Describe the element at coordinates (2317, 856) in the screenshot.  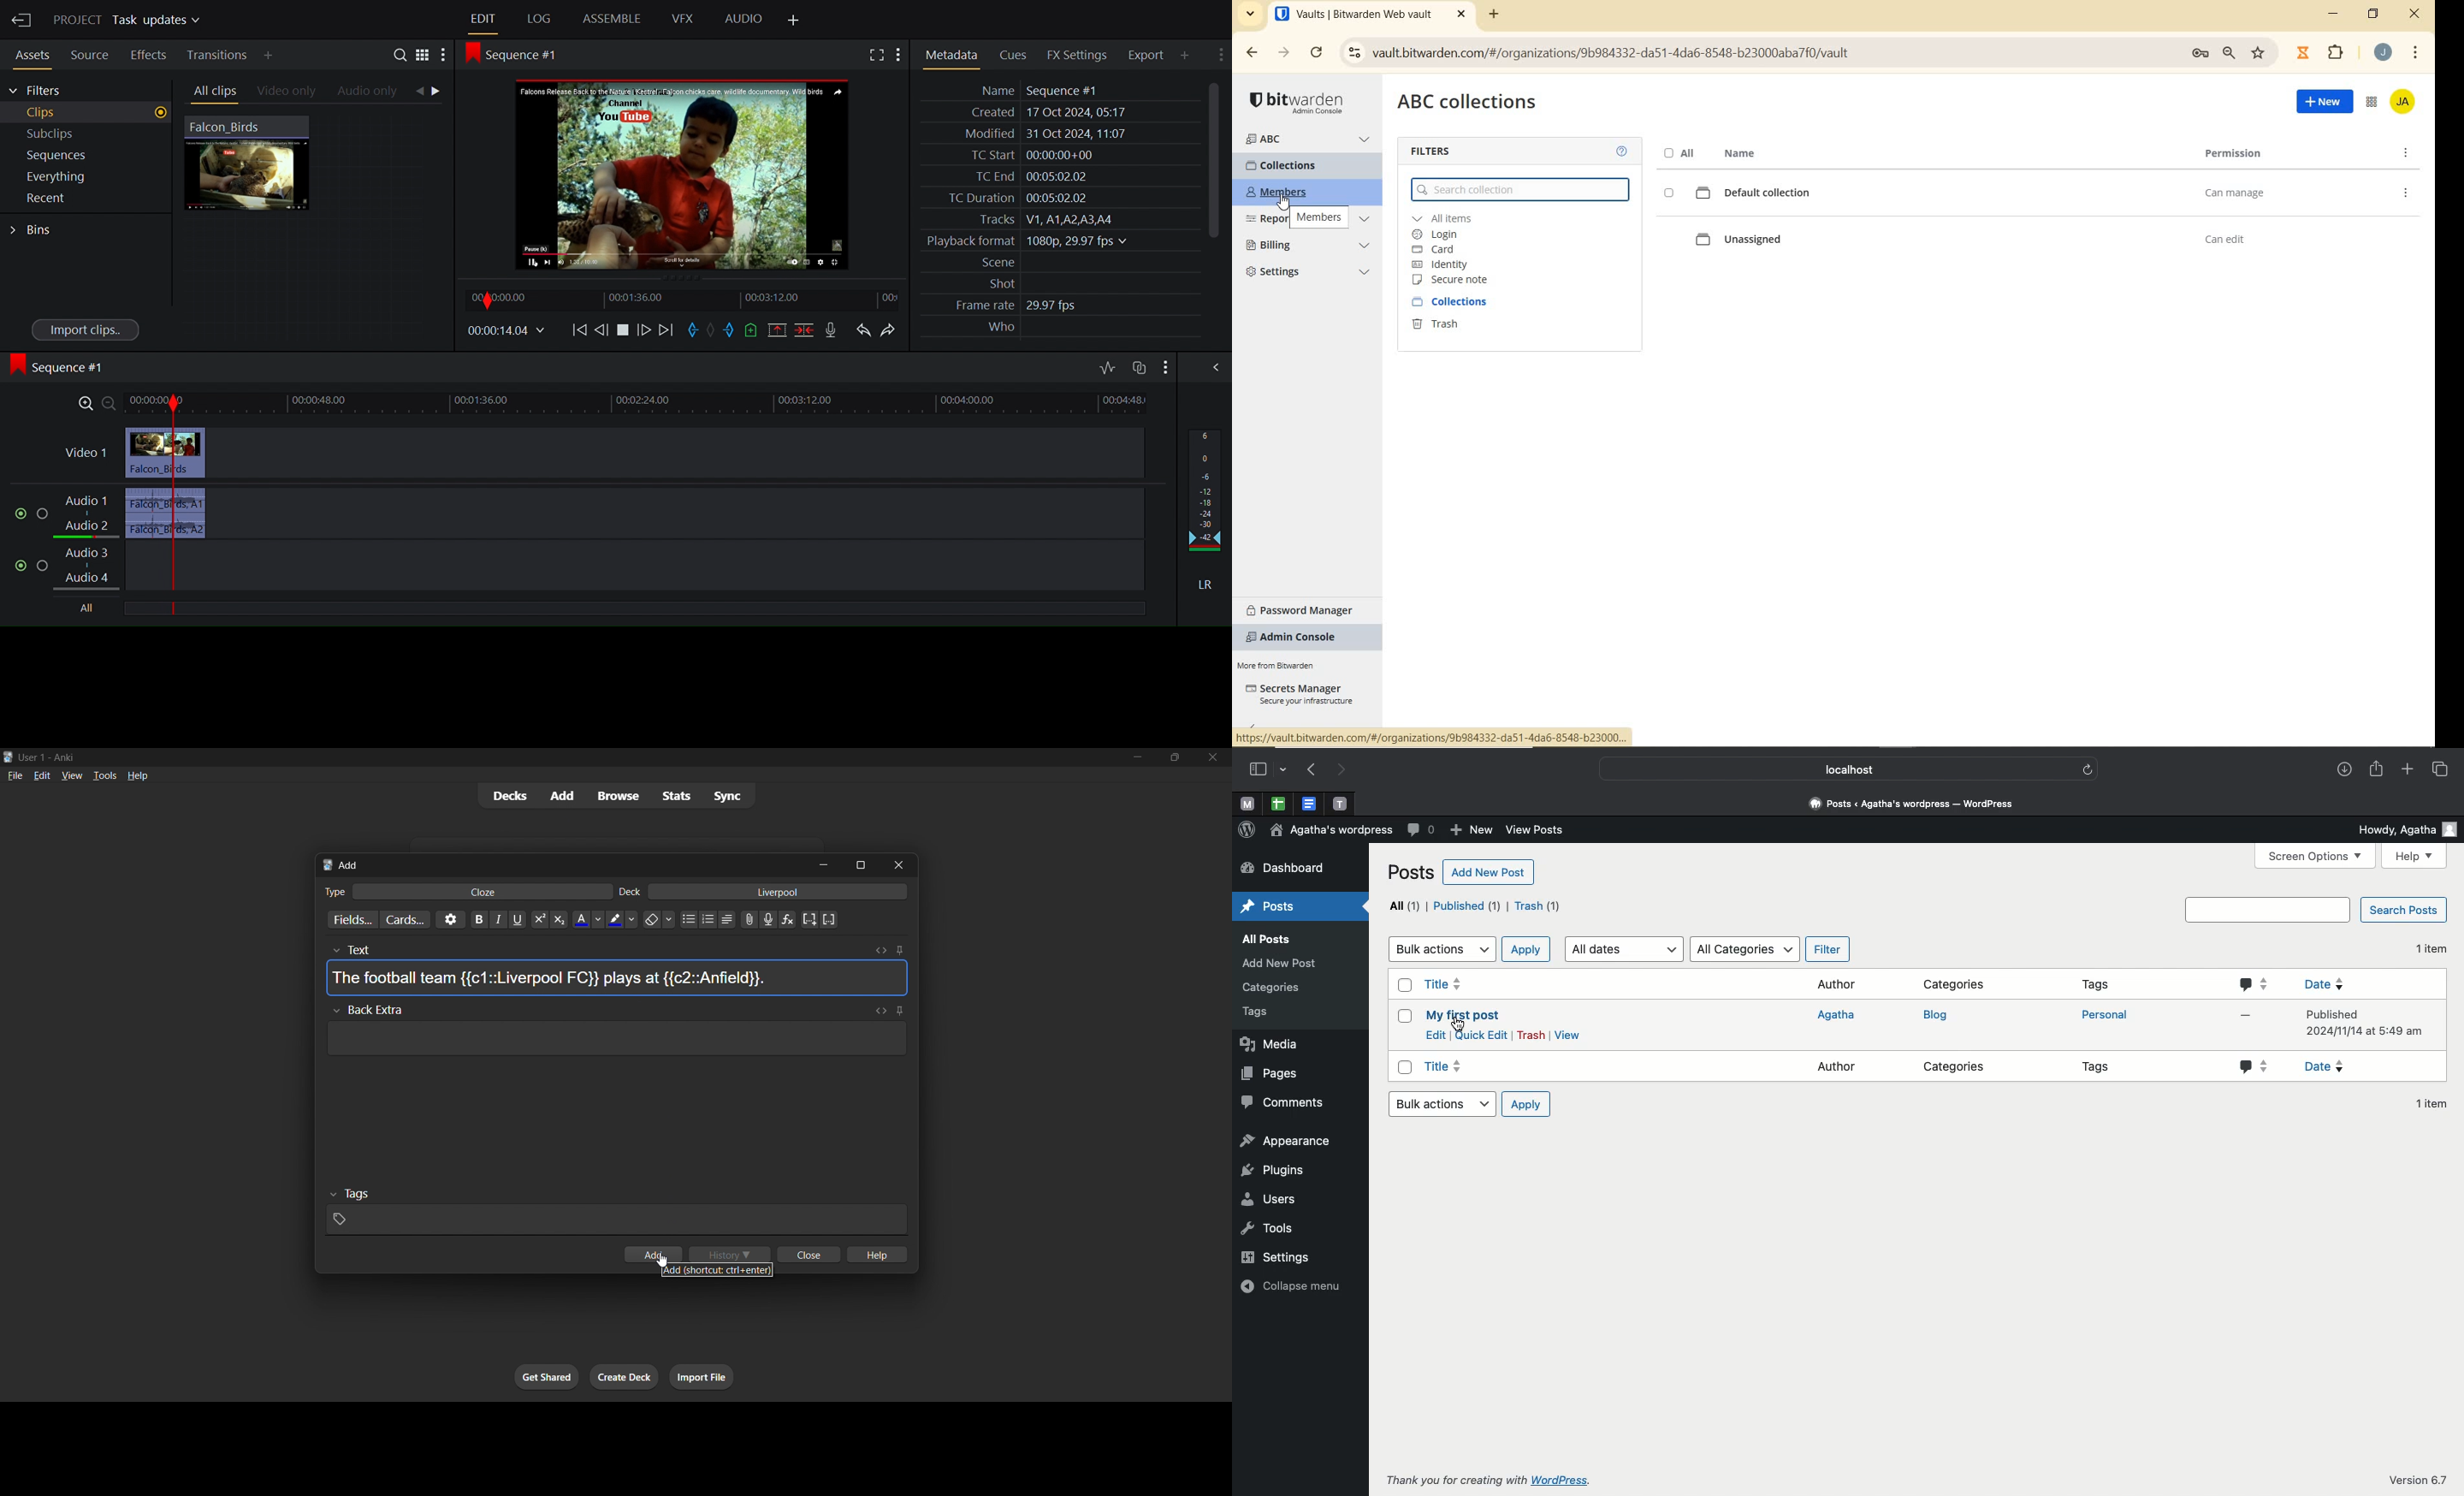
I see `Screen options` at that location.